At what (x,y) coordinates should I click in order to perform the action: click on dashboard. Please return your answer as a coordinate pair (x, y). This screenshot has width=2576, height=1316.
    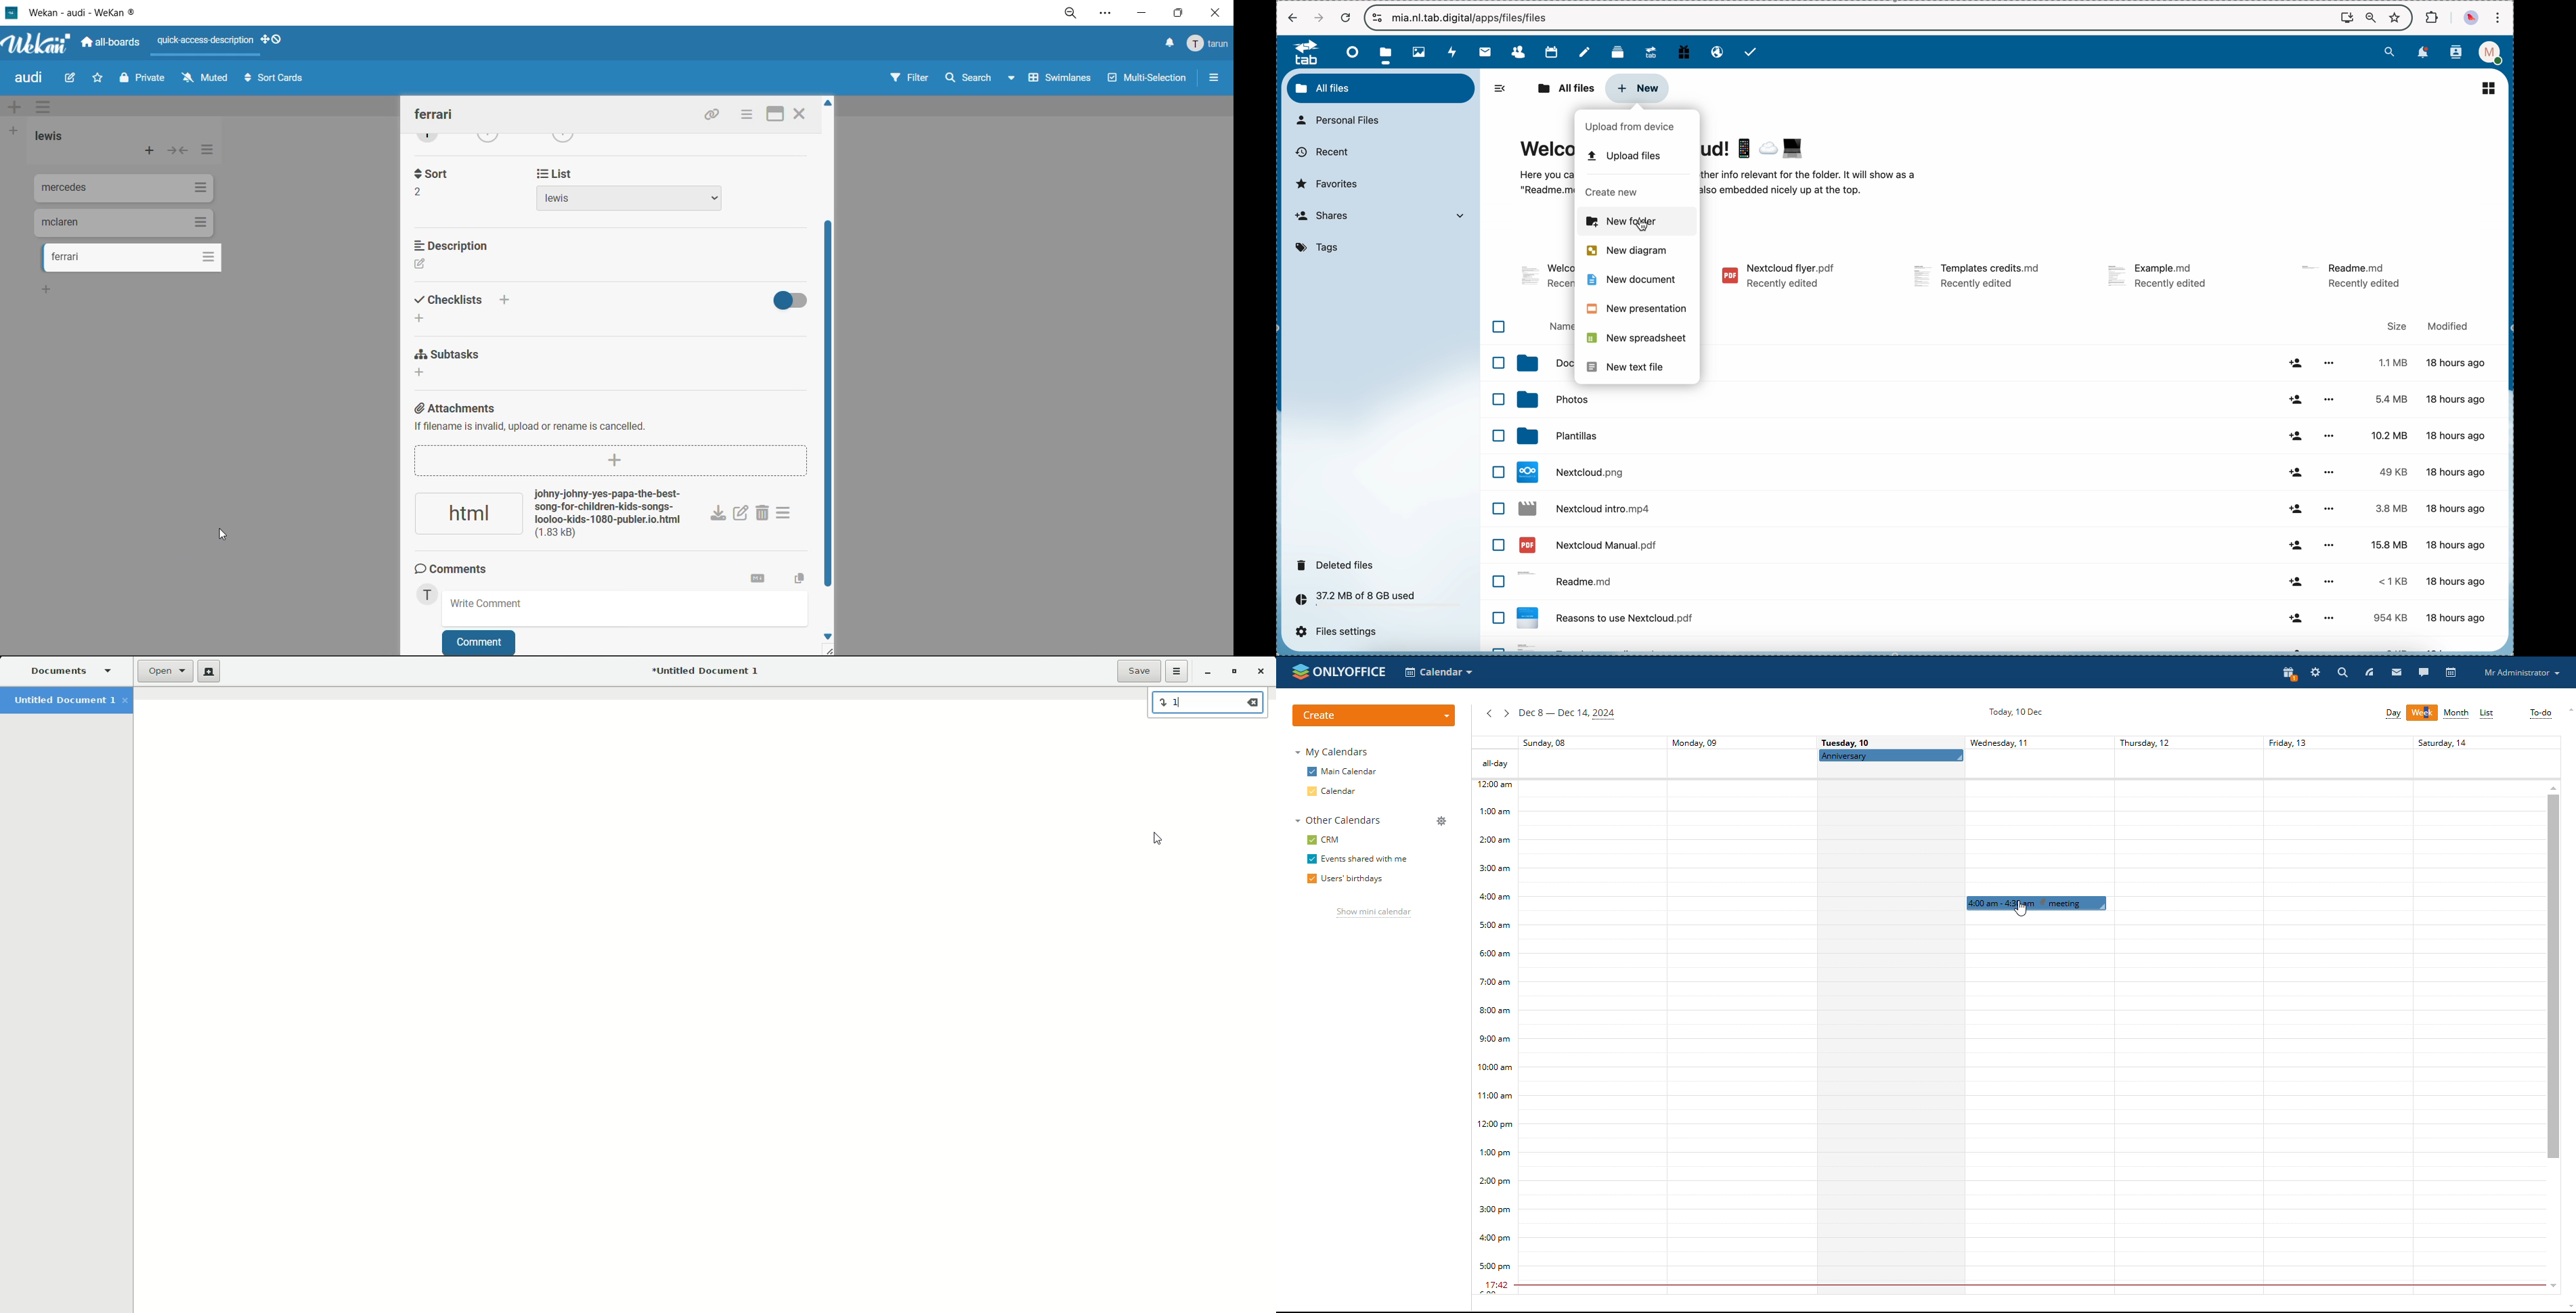
    Looking at the image, I should click on (1350, 52).